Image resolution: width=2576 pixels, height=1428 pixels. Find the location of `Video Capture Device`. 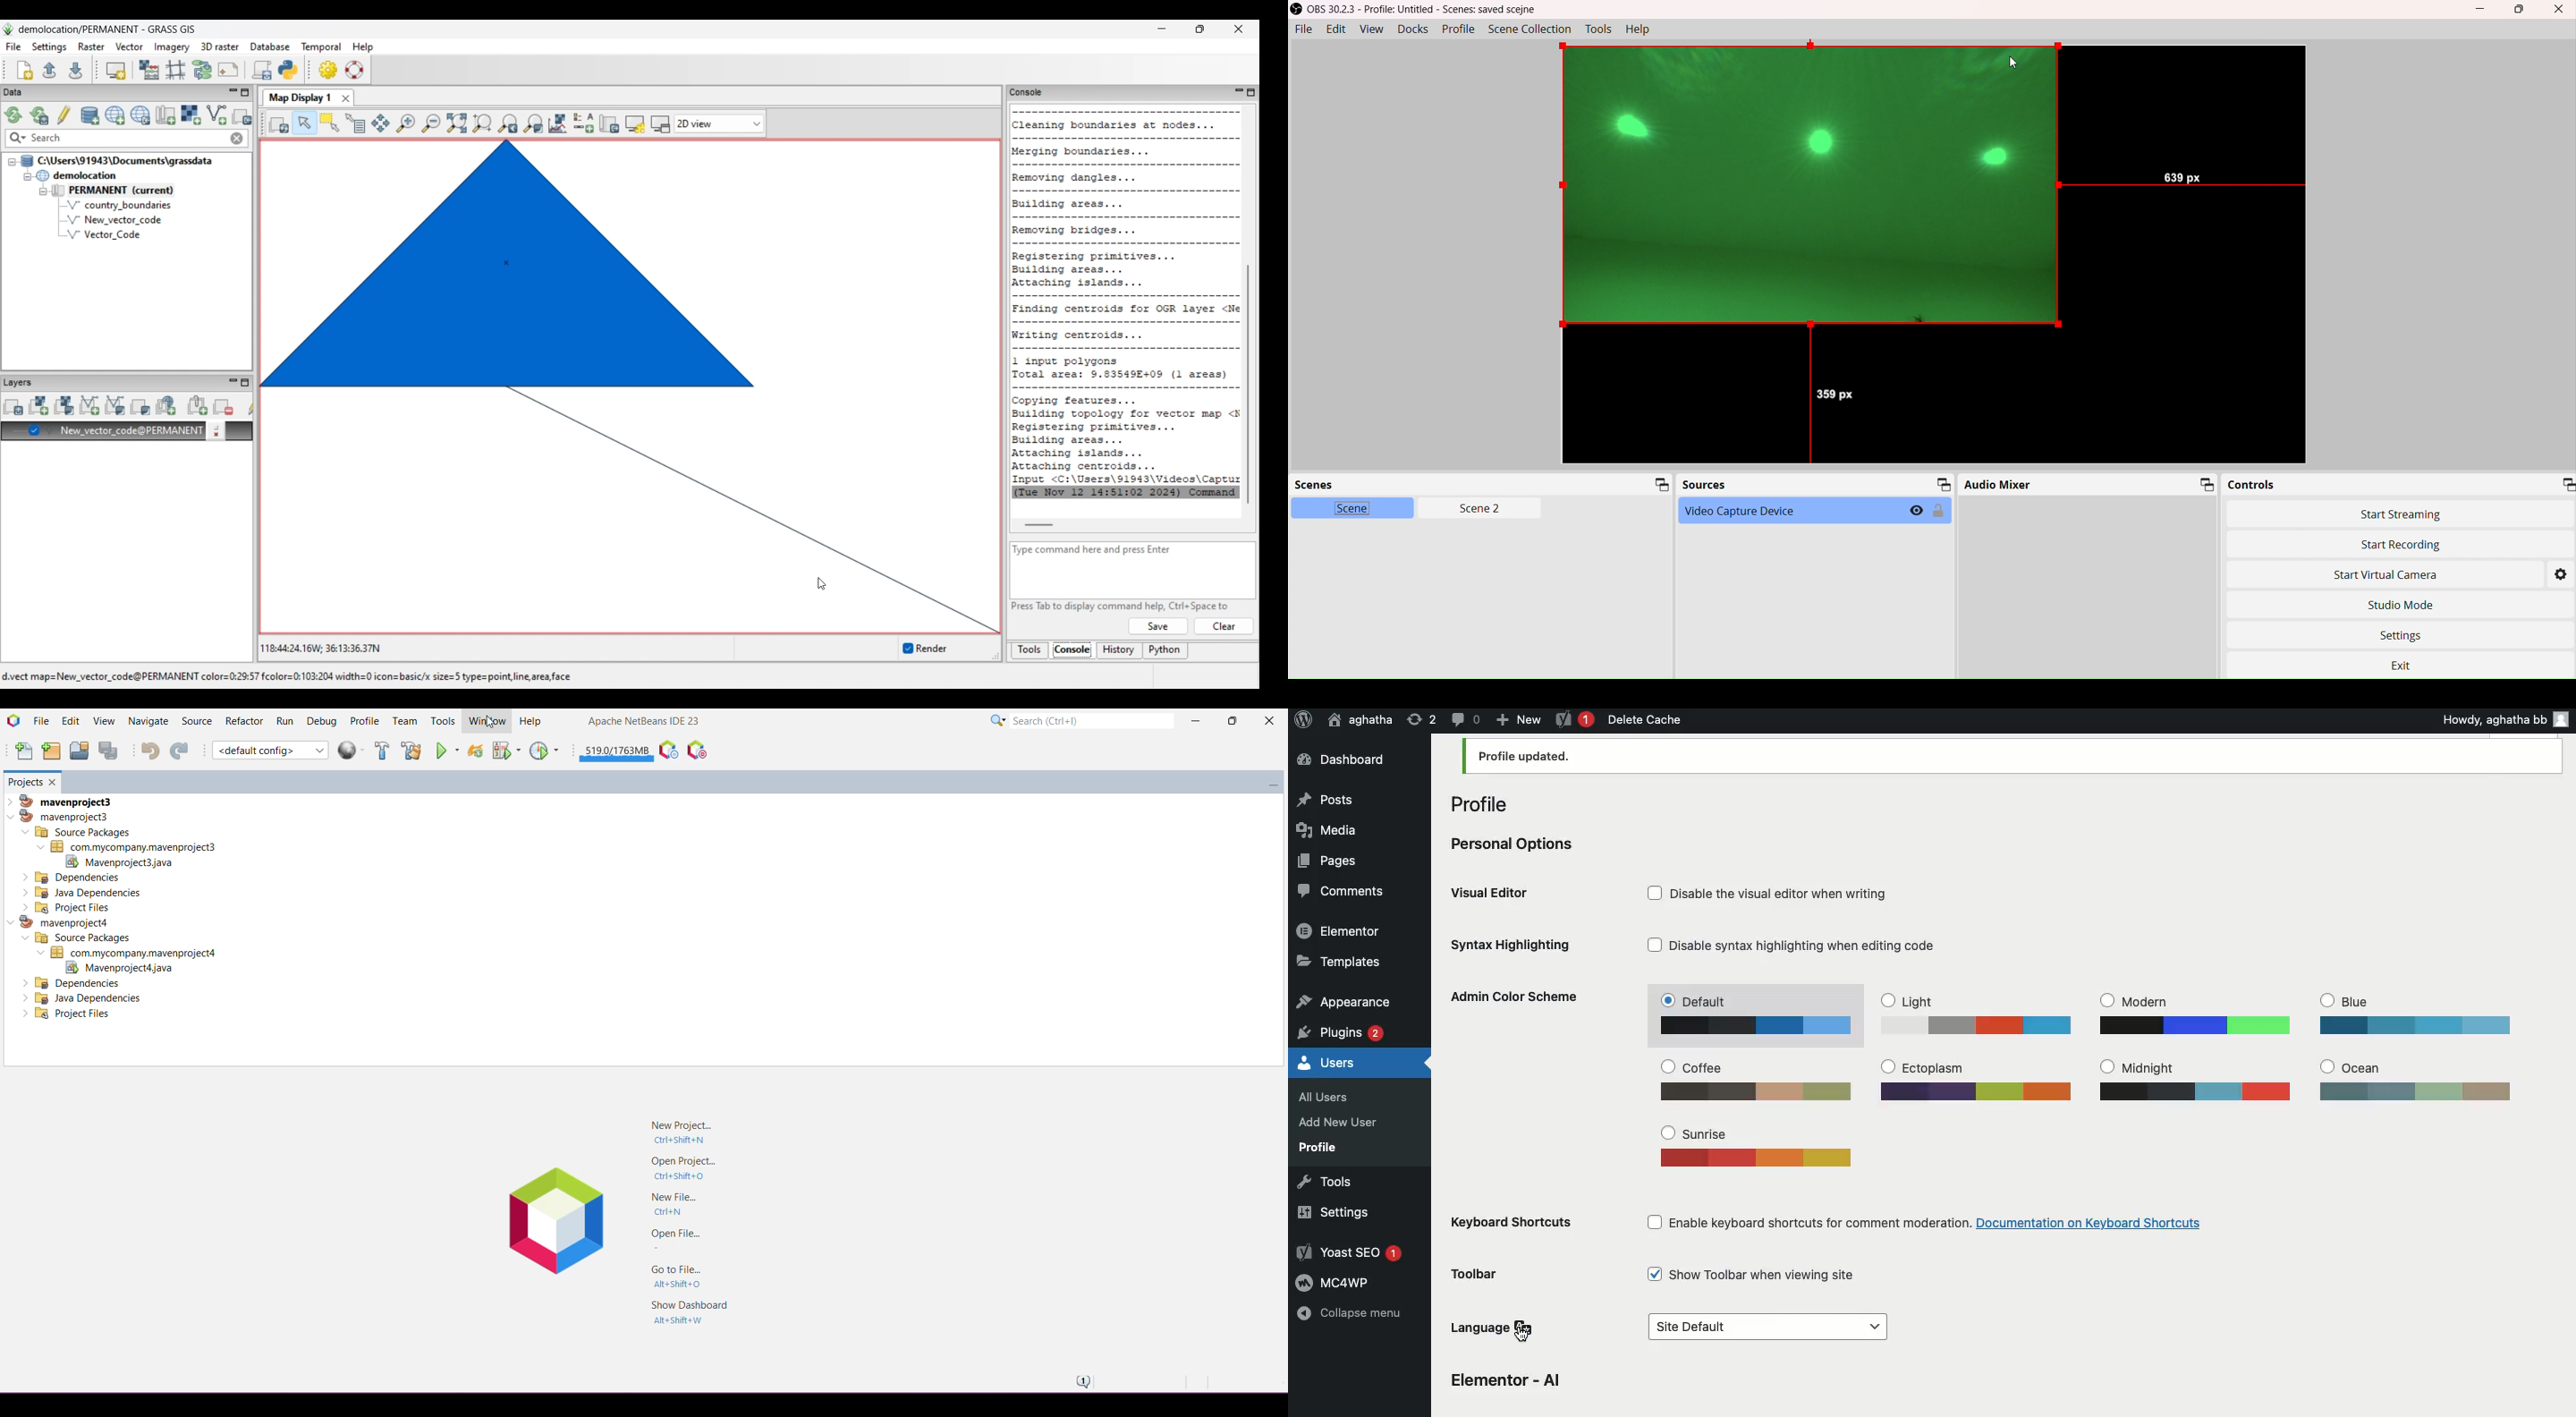

Video Capture Device is located at coordinates (1814, 512).